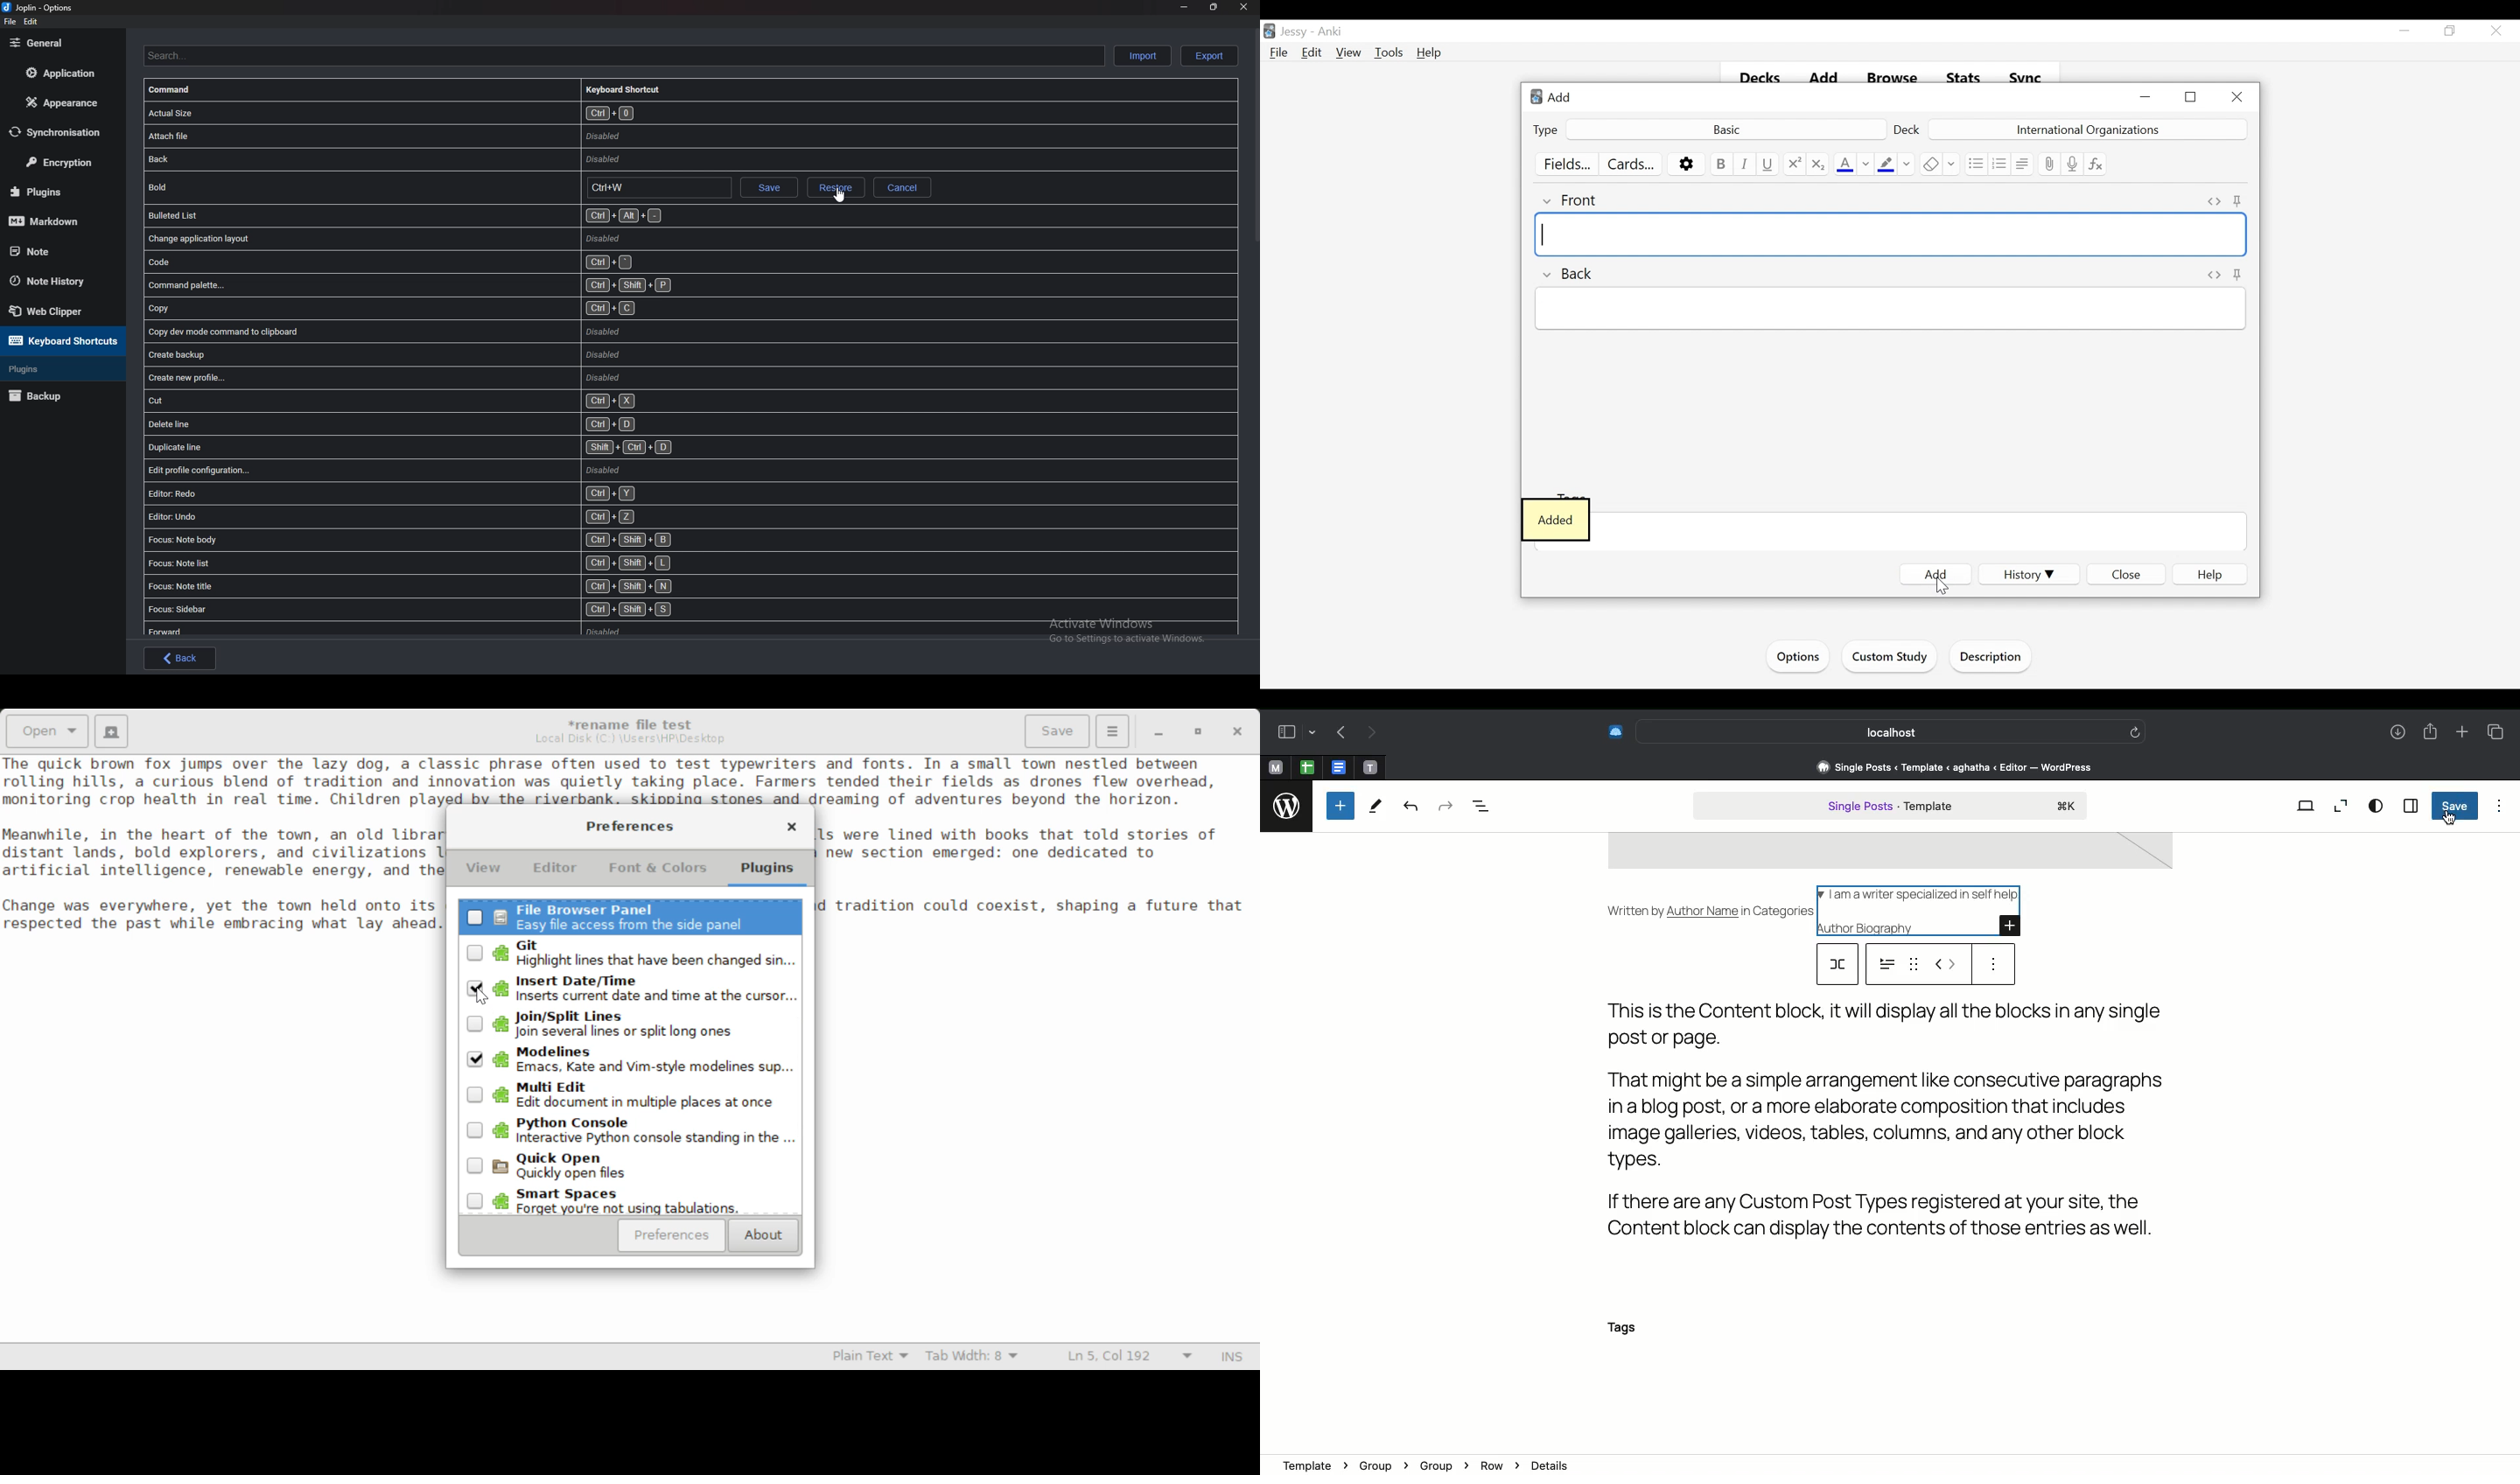  I want to click on Export, so click(1210, 56).